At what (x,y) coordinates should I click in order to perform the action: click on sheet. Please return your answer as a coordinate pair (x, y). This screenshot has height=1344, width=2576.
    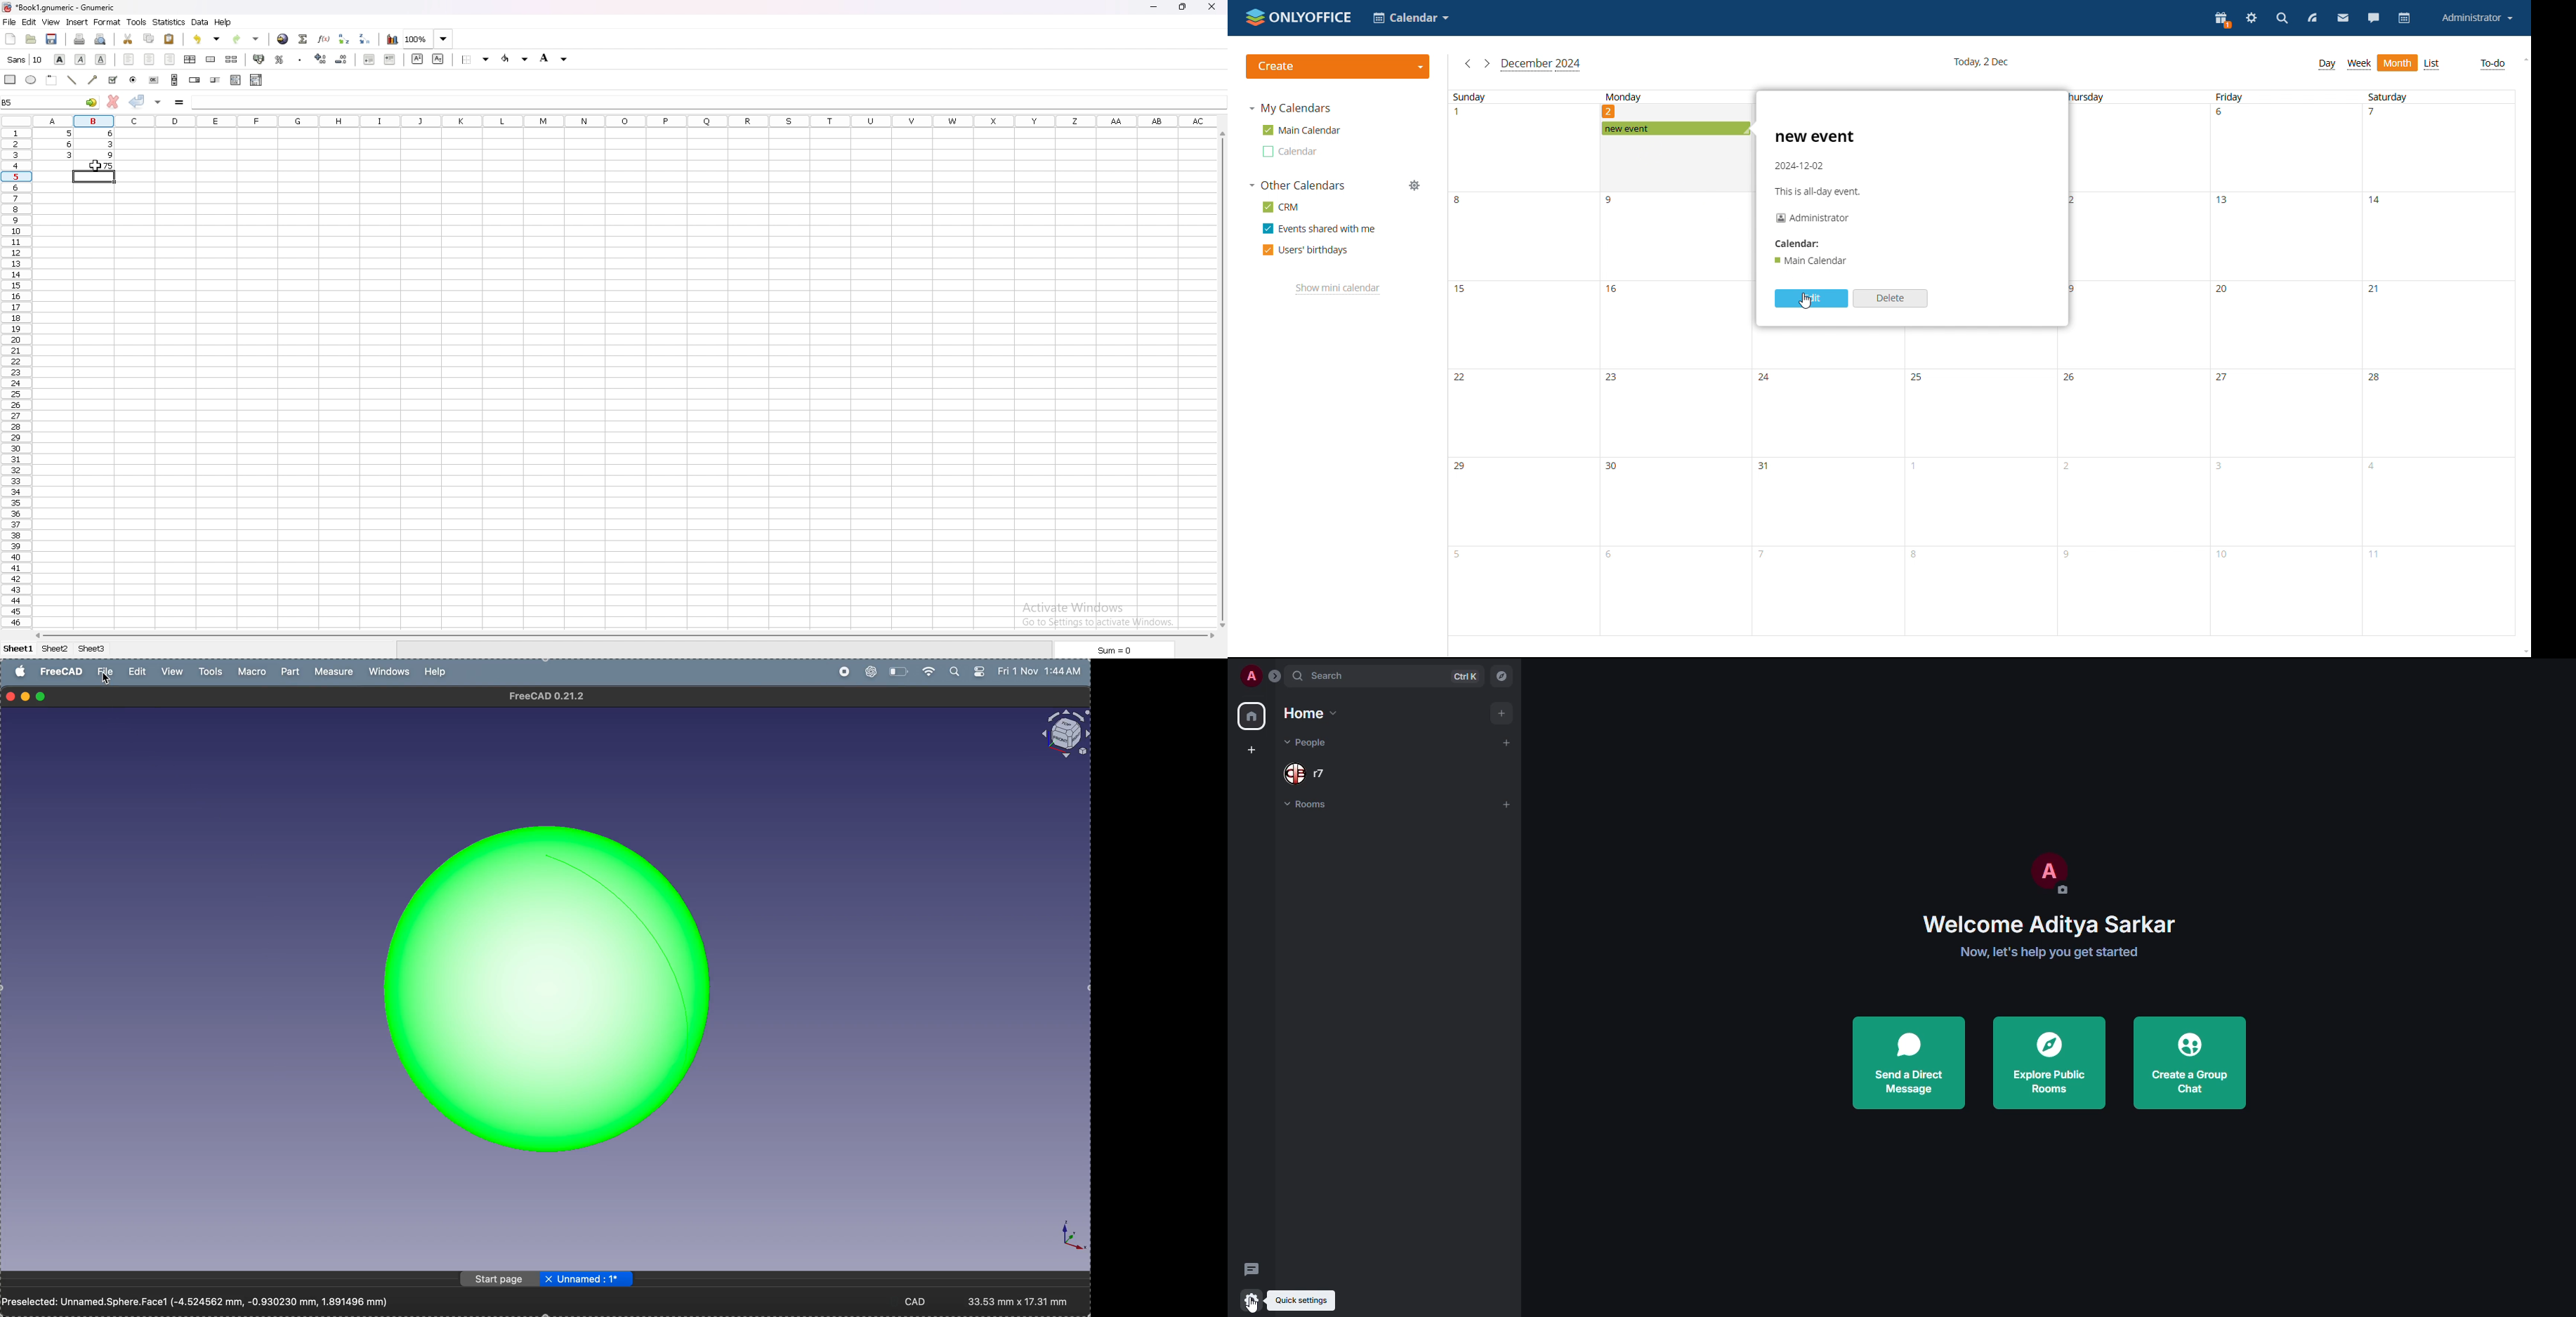
    Looking at the image, I should click on (19, 648).